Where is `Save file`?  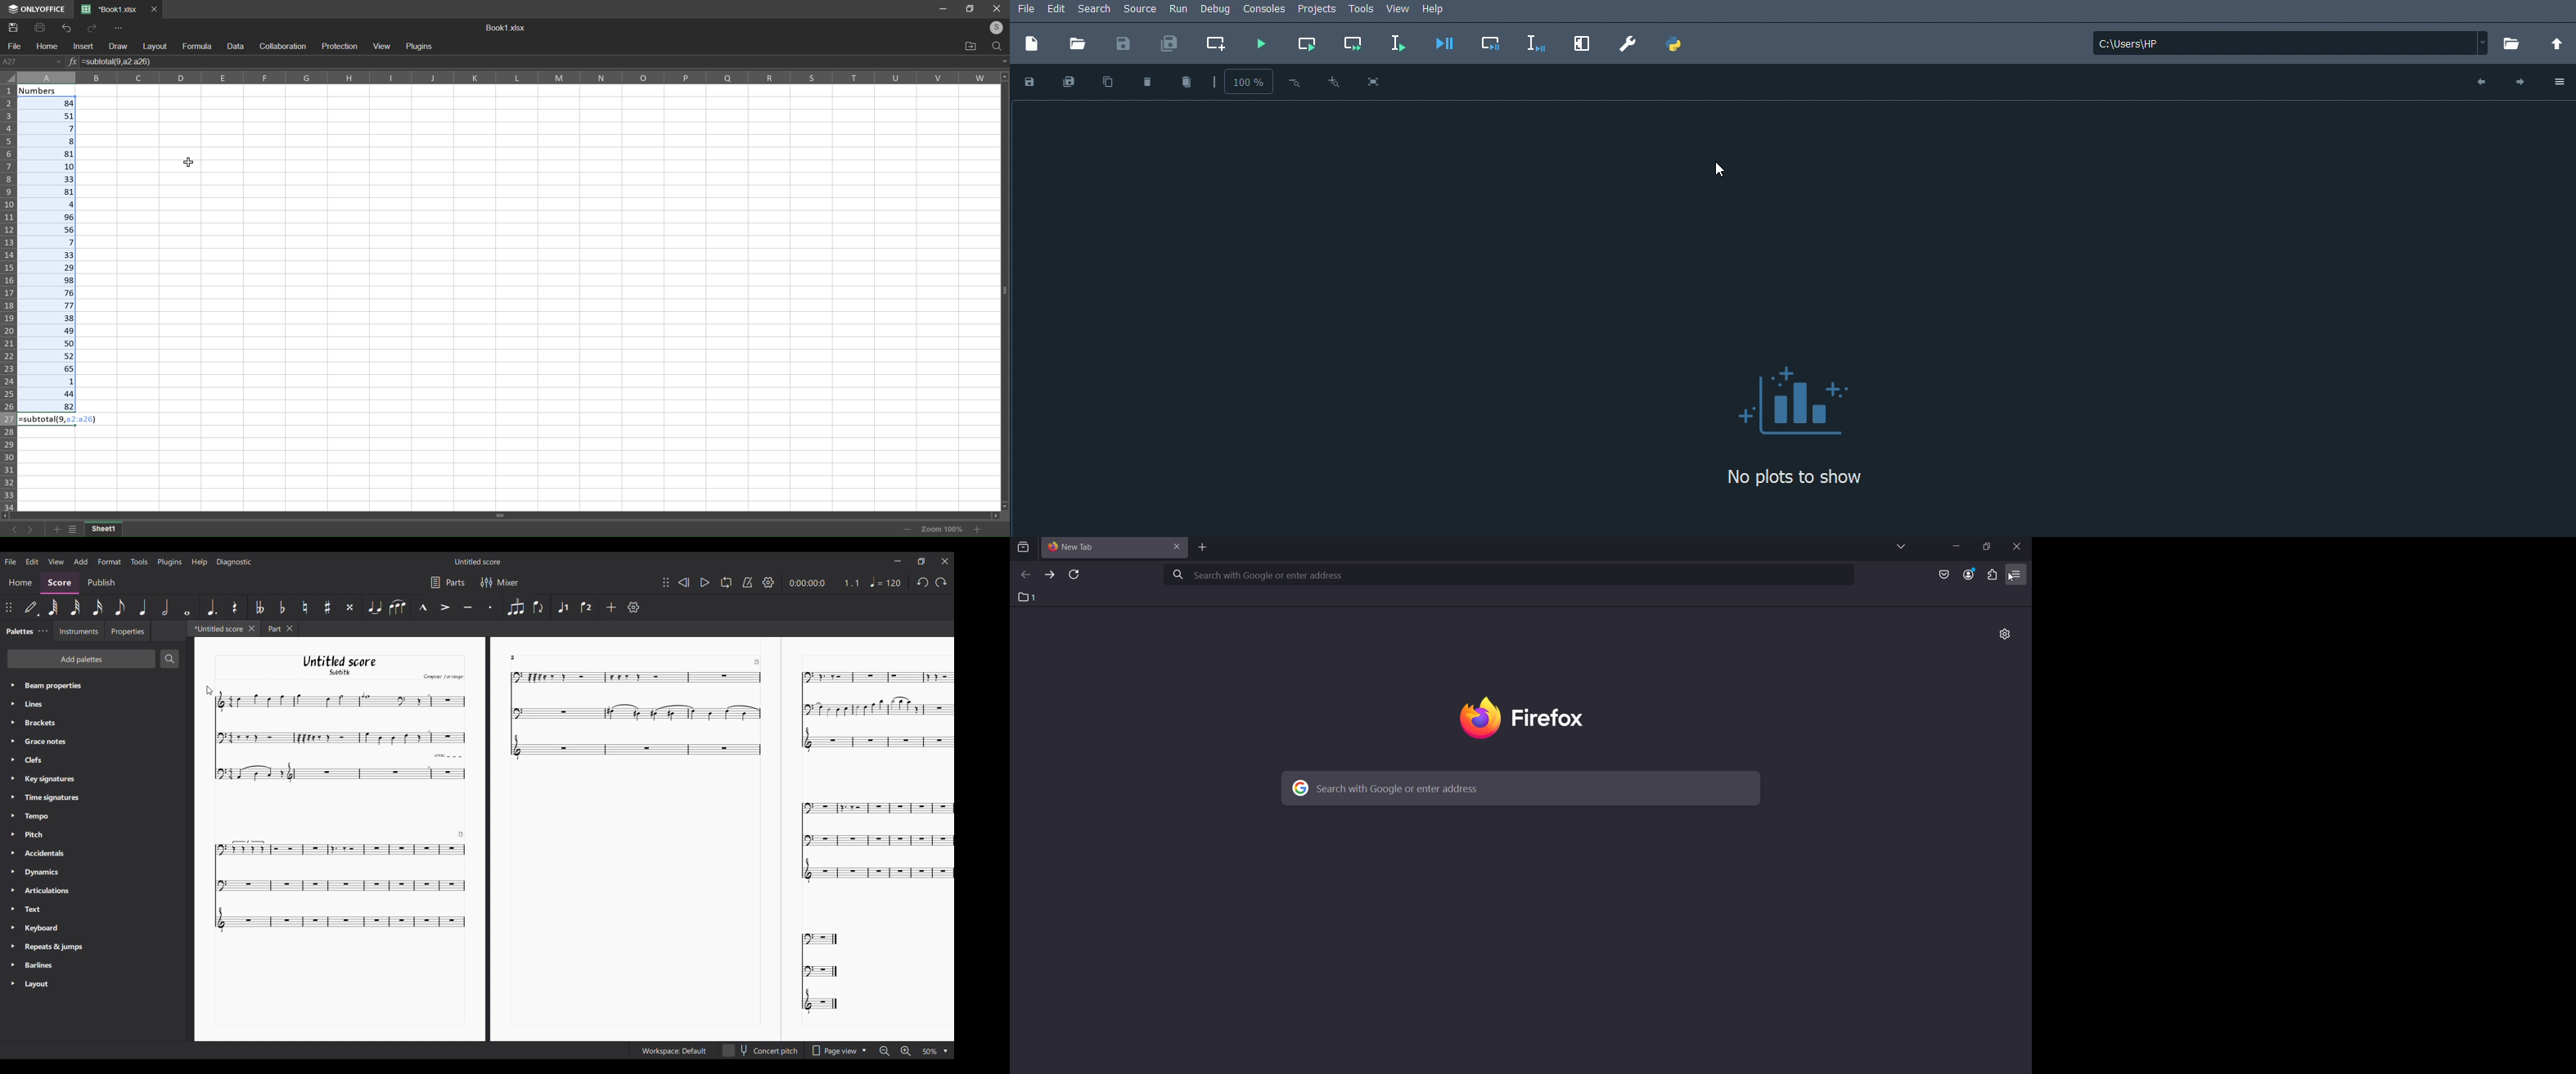 Save file is located at coordinates (1123, 43).